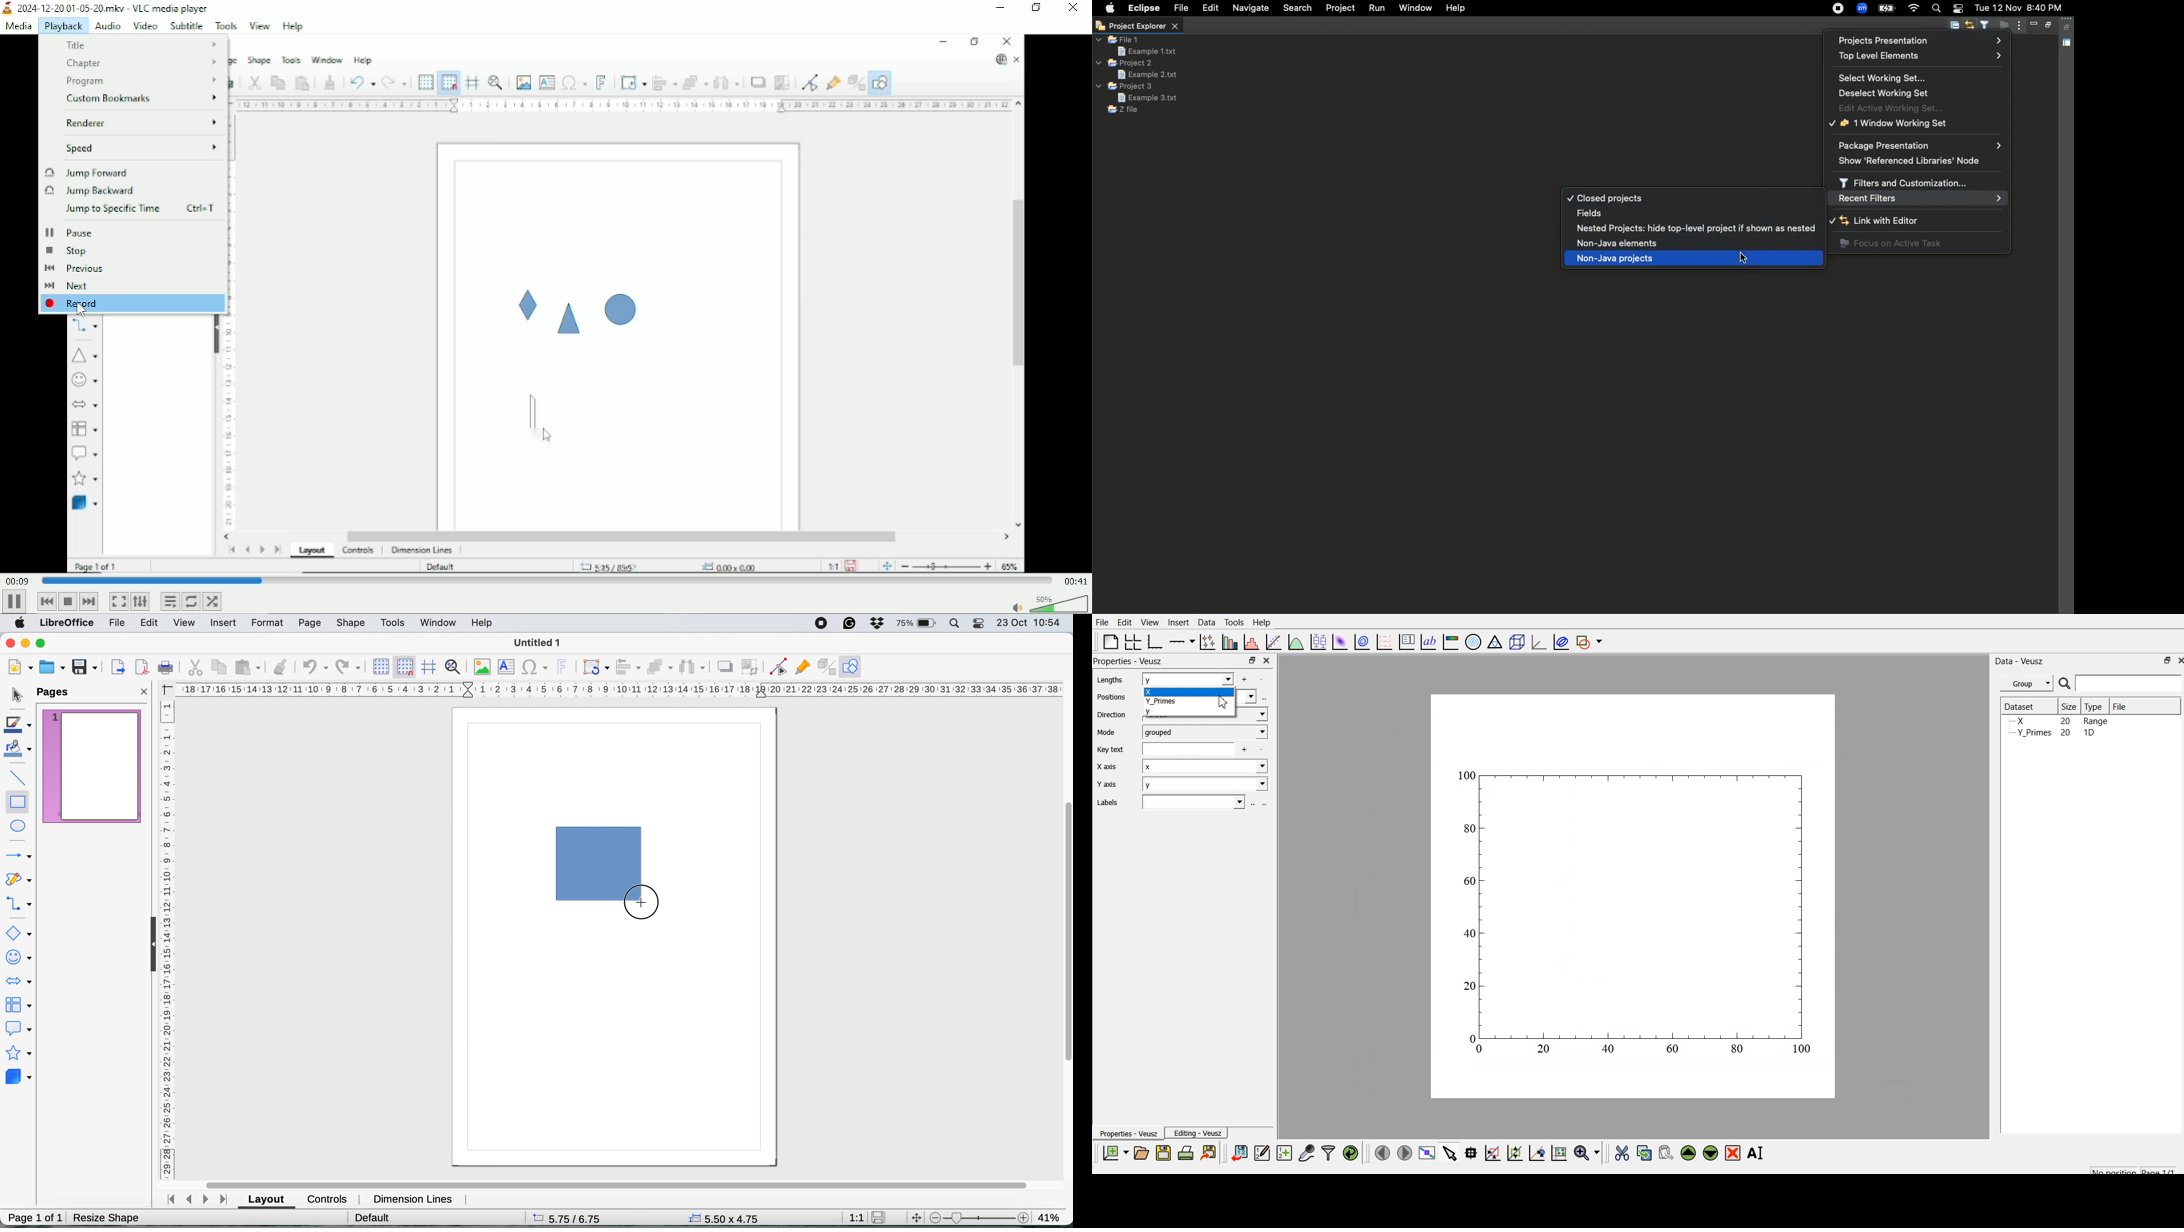 This screenshot has height=1232, width=2184. Describe the element at coordinates (1072, 8) in the screenshot. I see `Close` at that location.